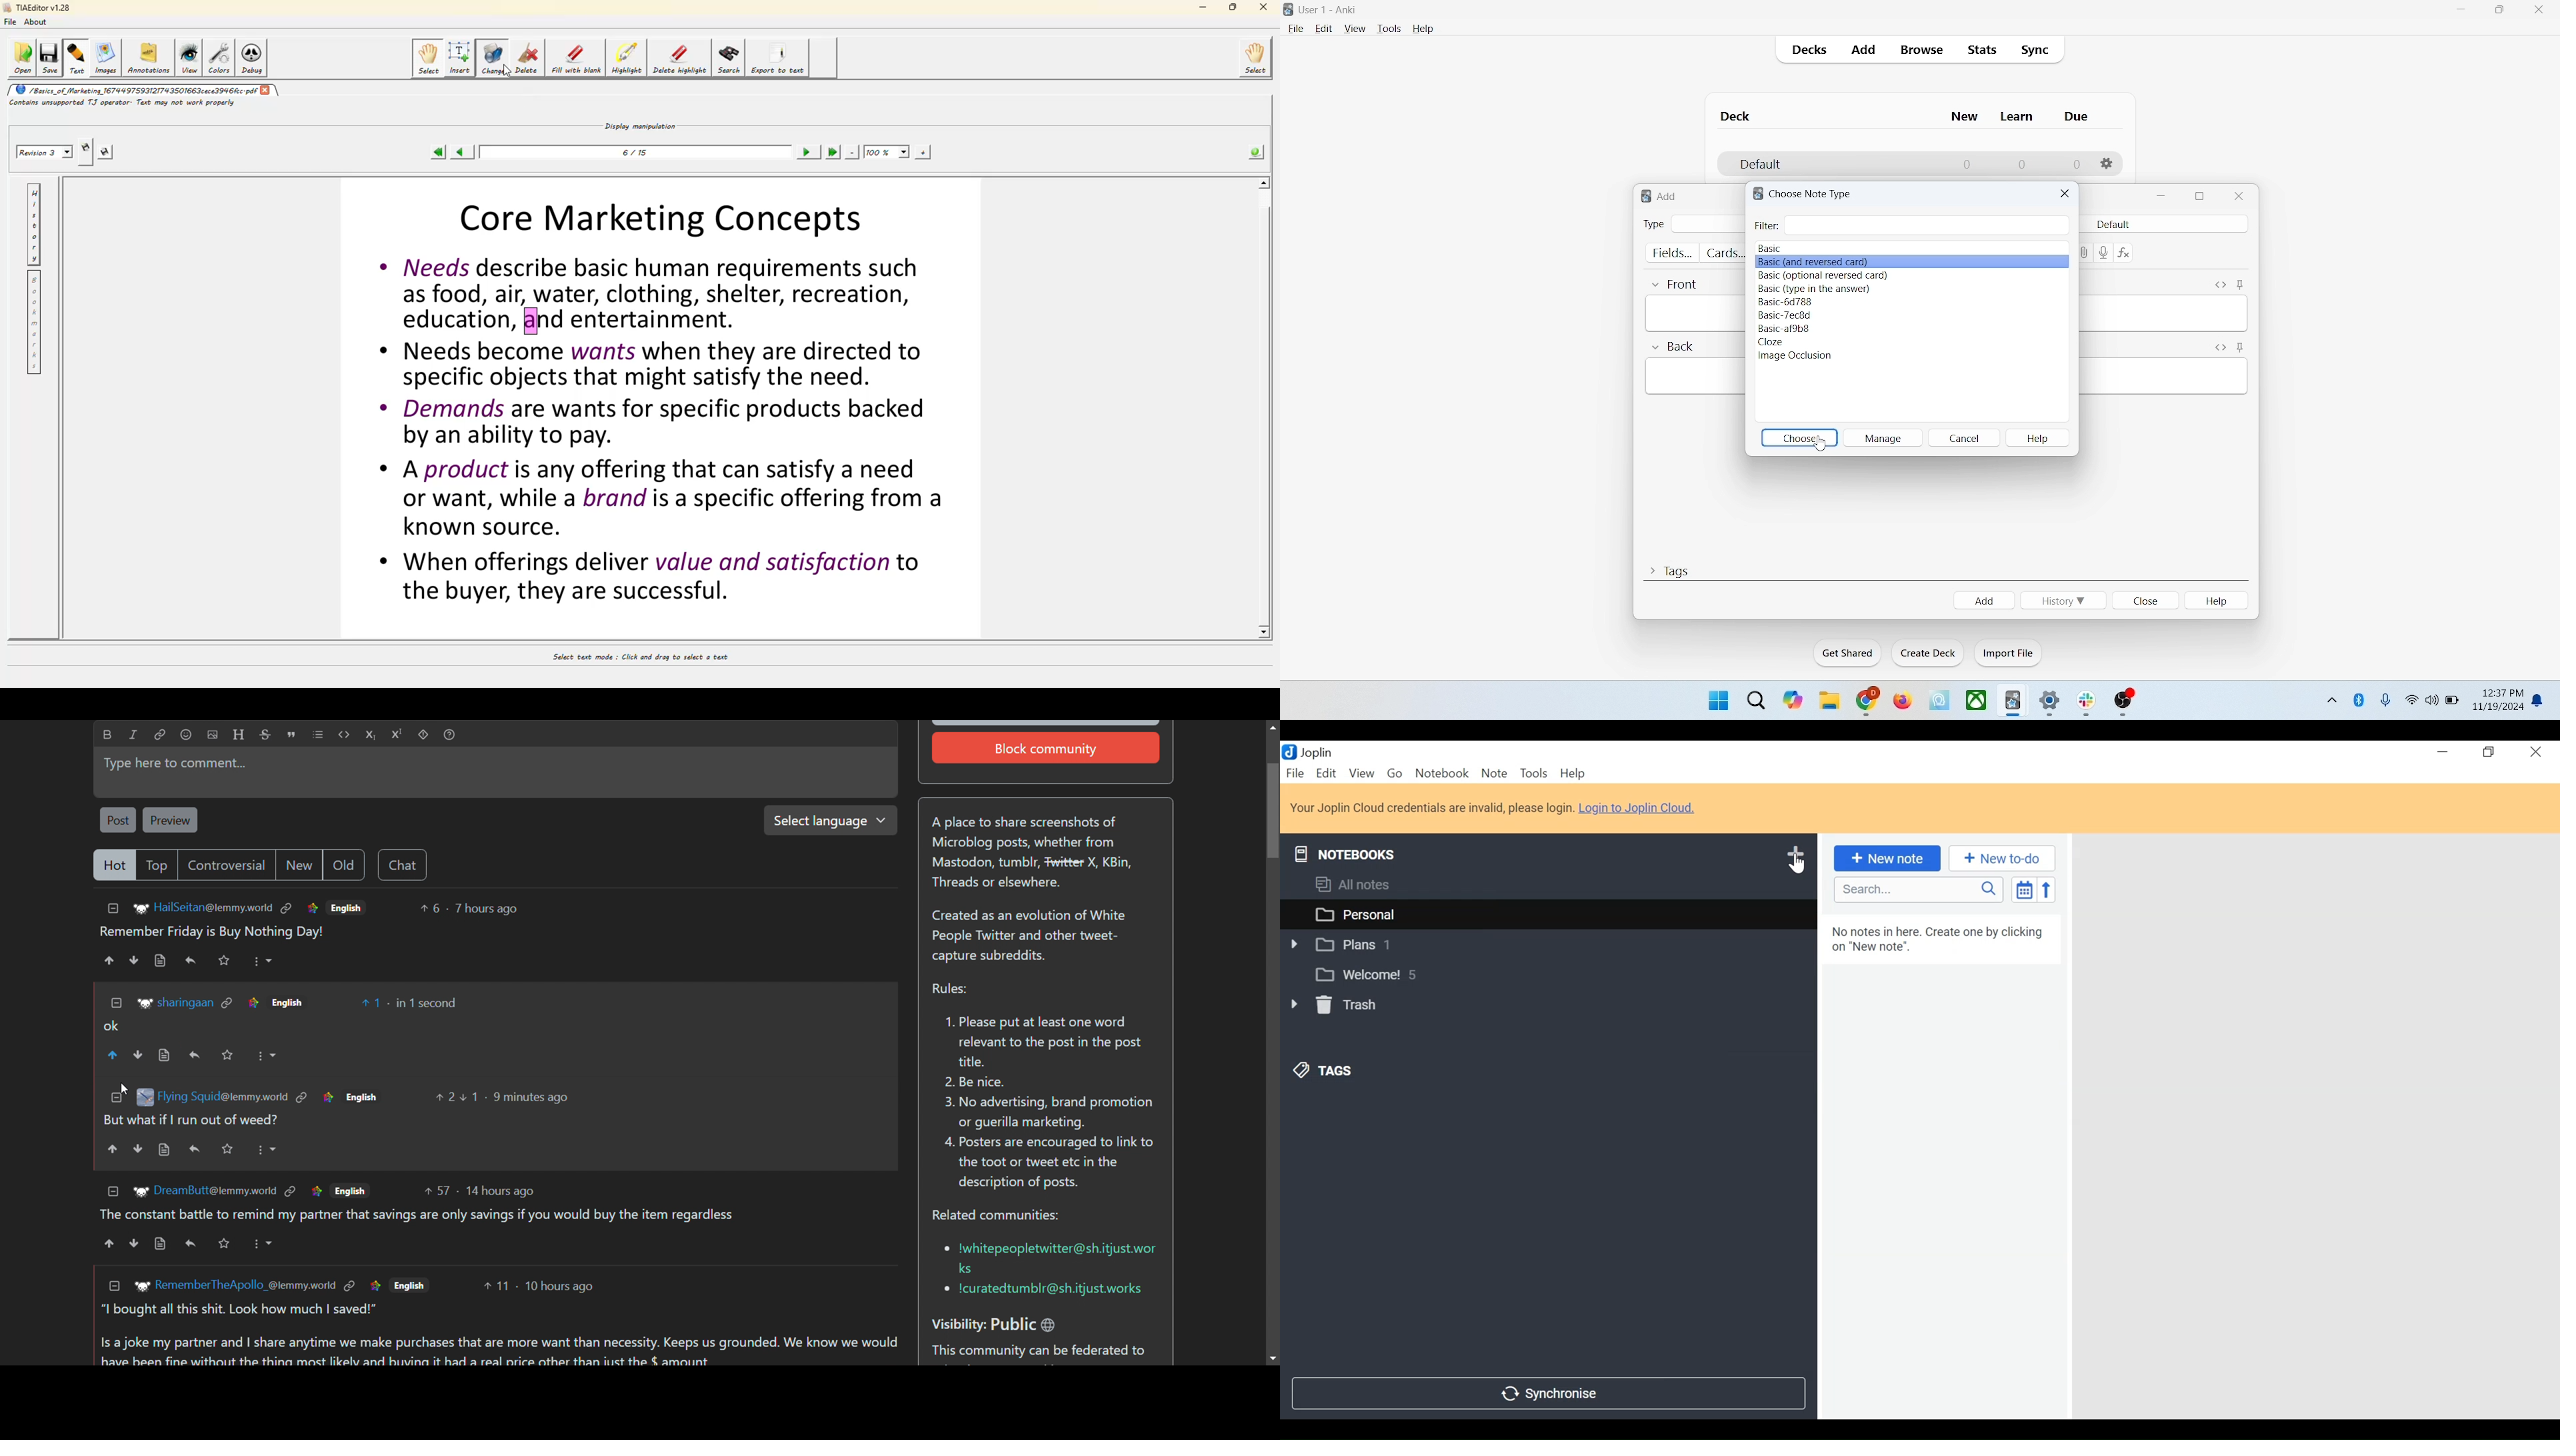 This screenshot has width=2576, height=1456. Describe the element at coordinates (373, 1003) in the screenshot. I see `number of upvotes` at that location.